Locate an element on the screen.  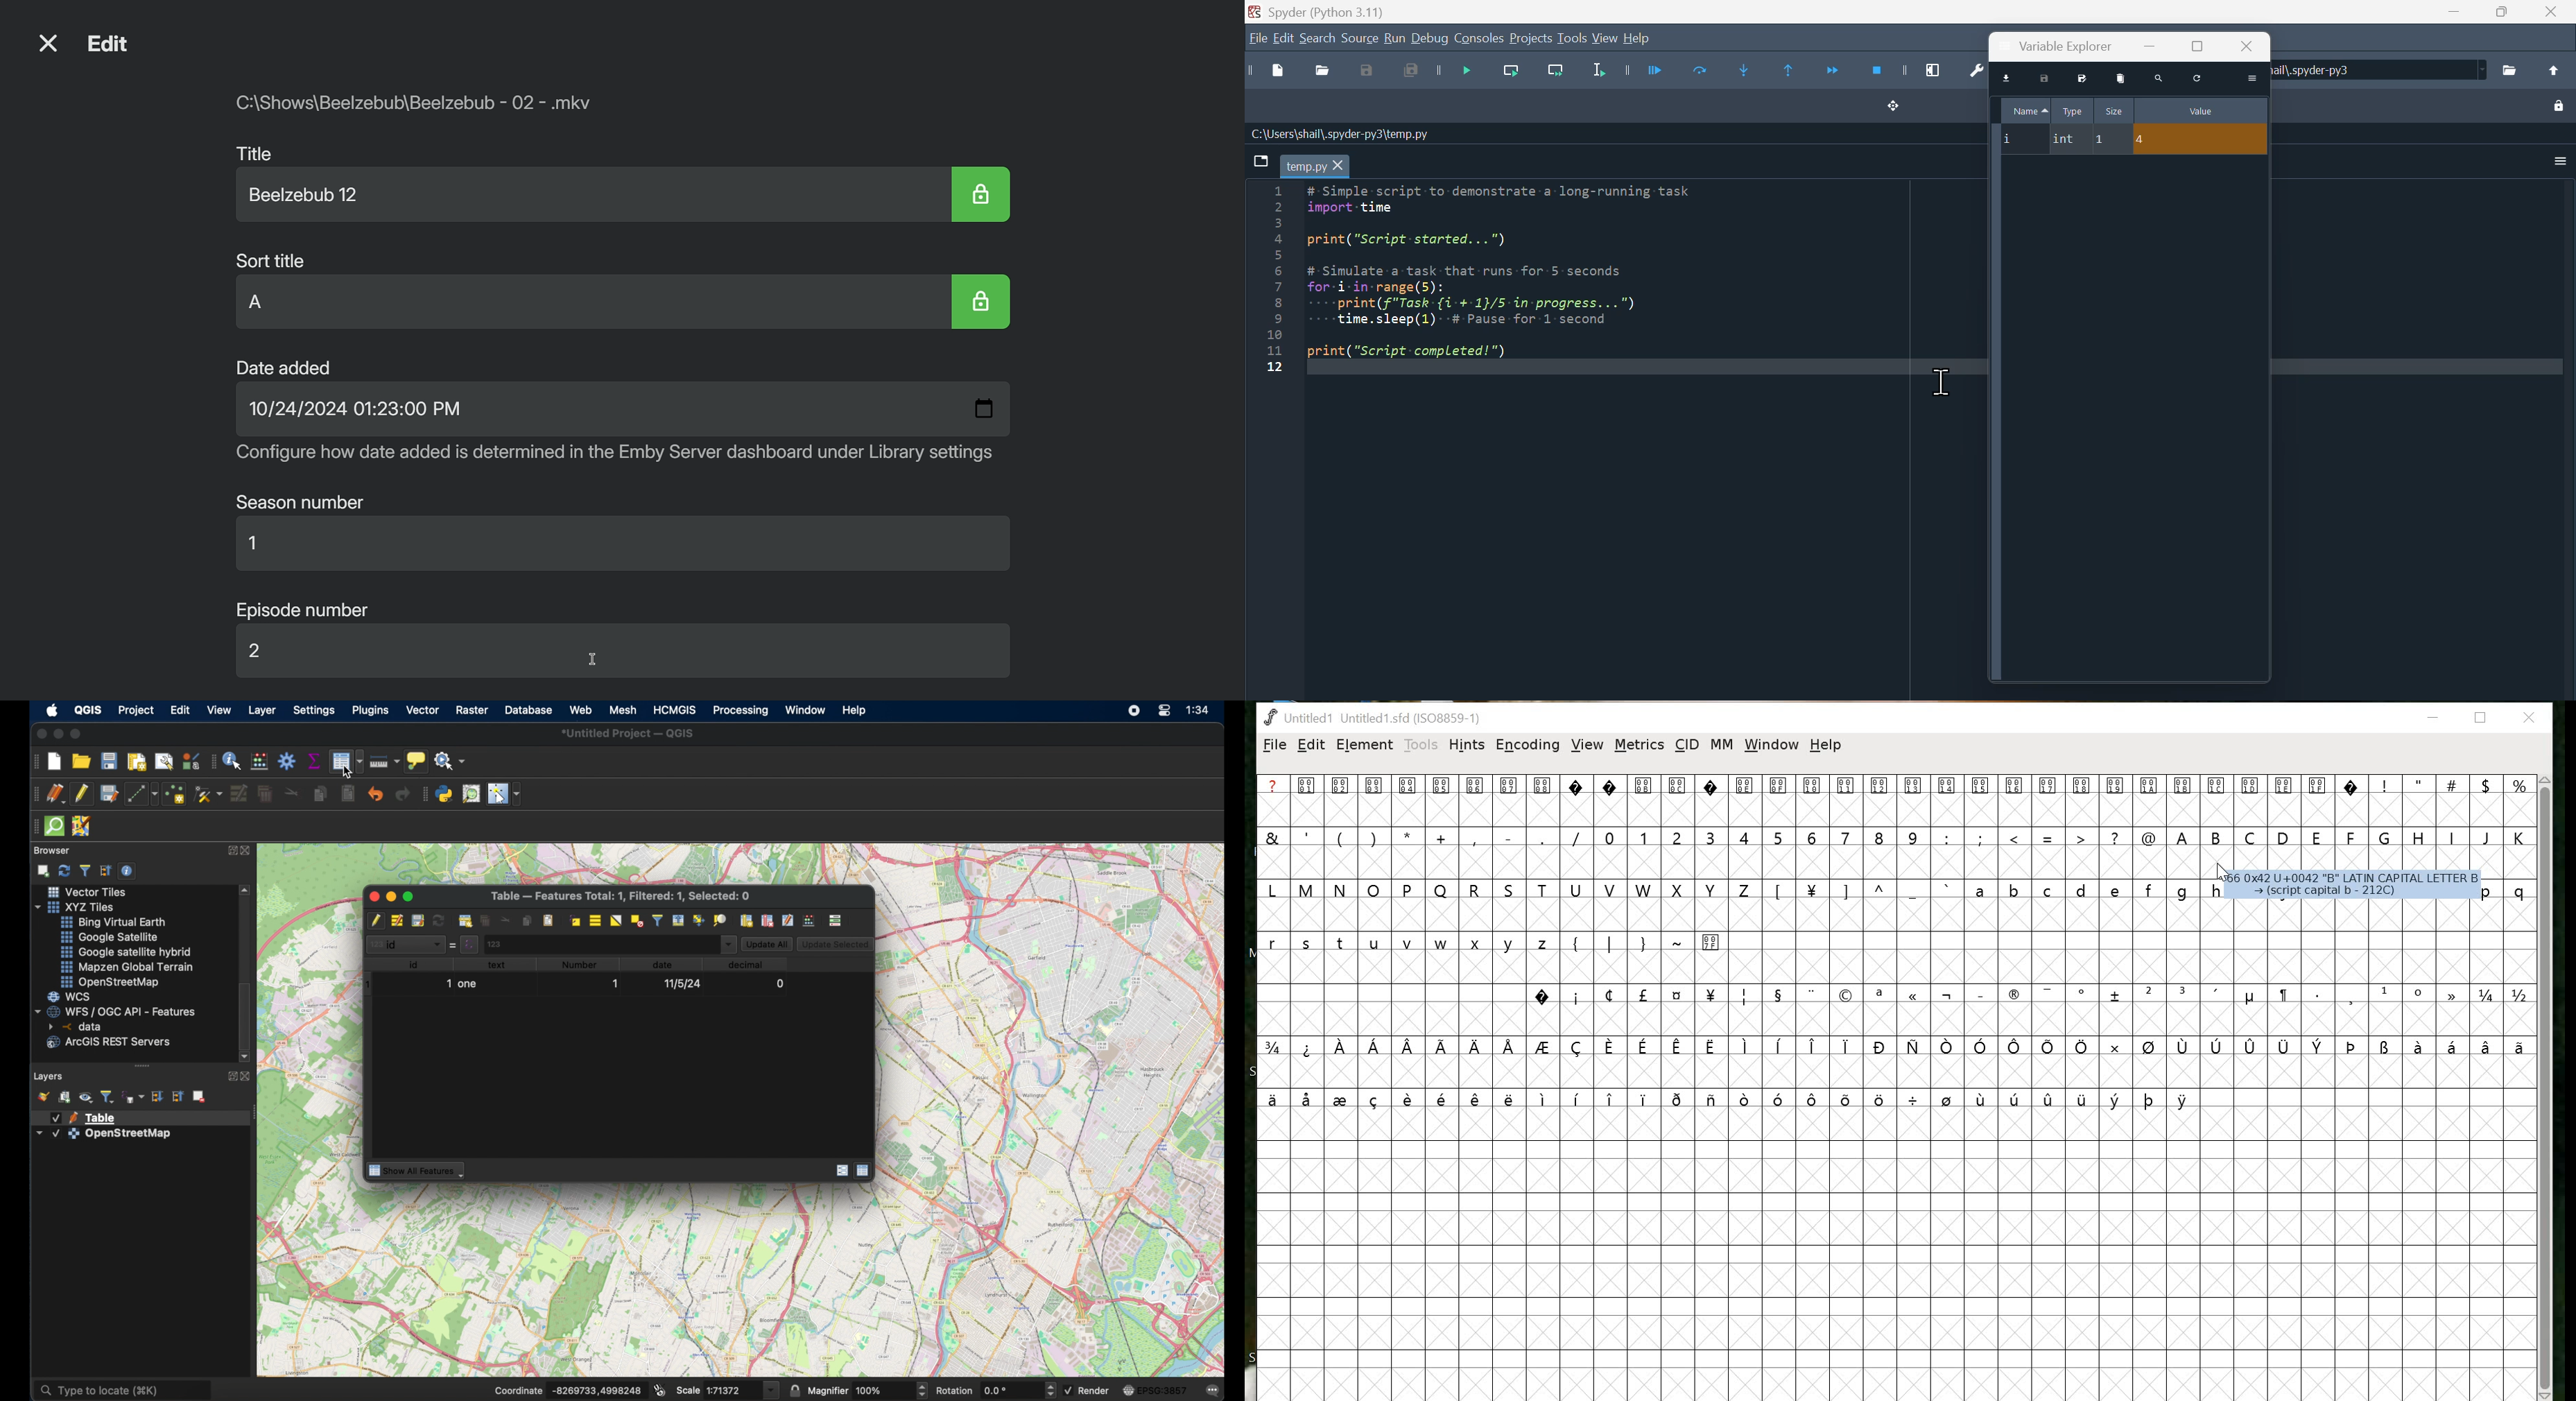
Spyder is located at coordinates (1348, 10).